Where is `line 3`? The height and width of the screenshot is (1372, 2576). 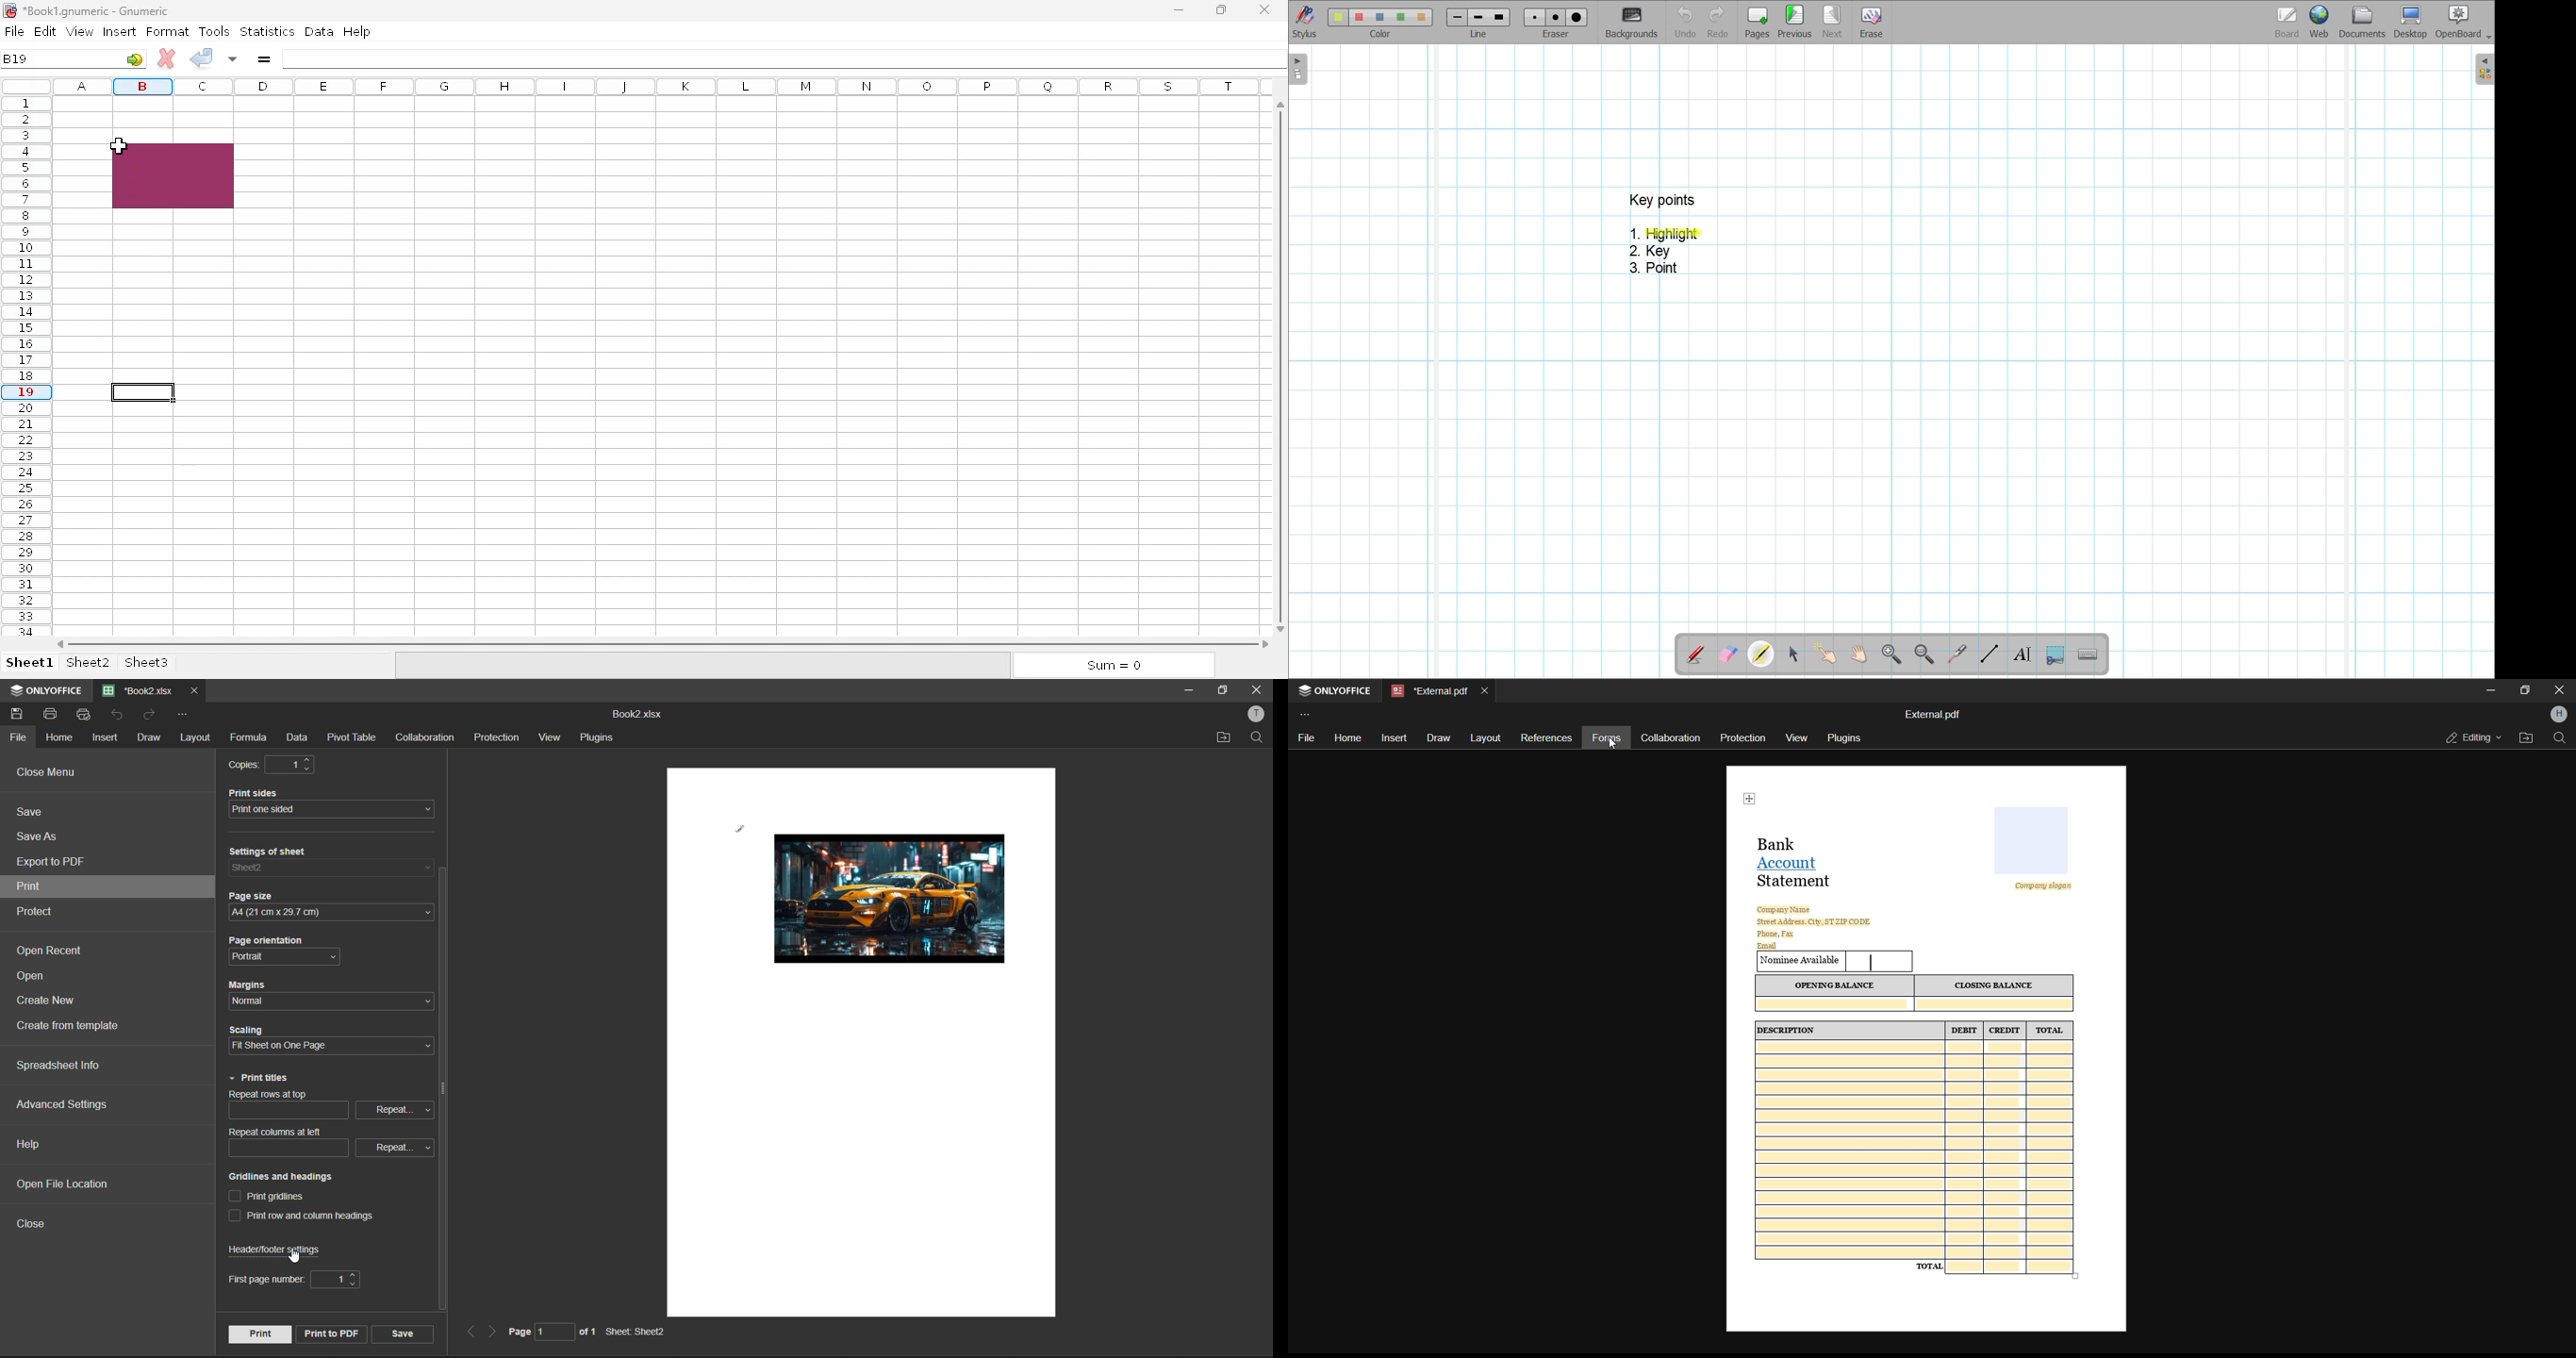
line 3 is located at coordinates (1498, 17).